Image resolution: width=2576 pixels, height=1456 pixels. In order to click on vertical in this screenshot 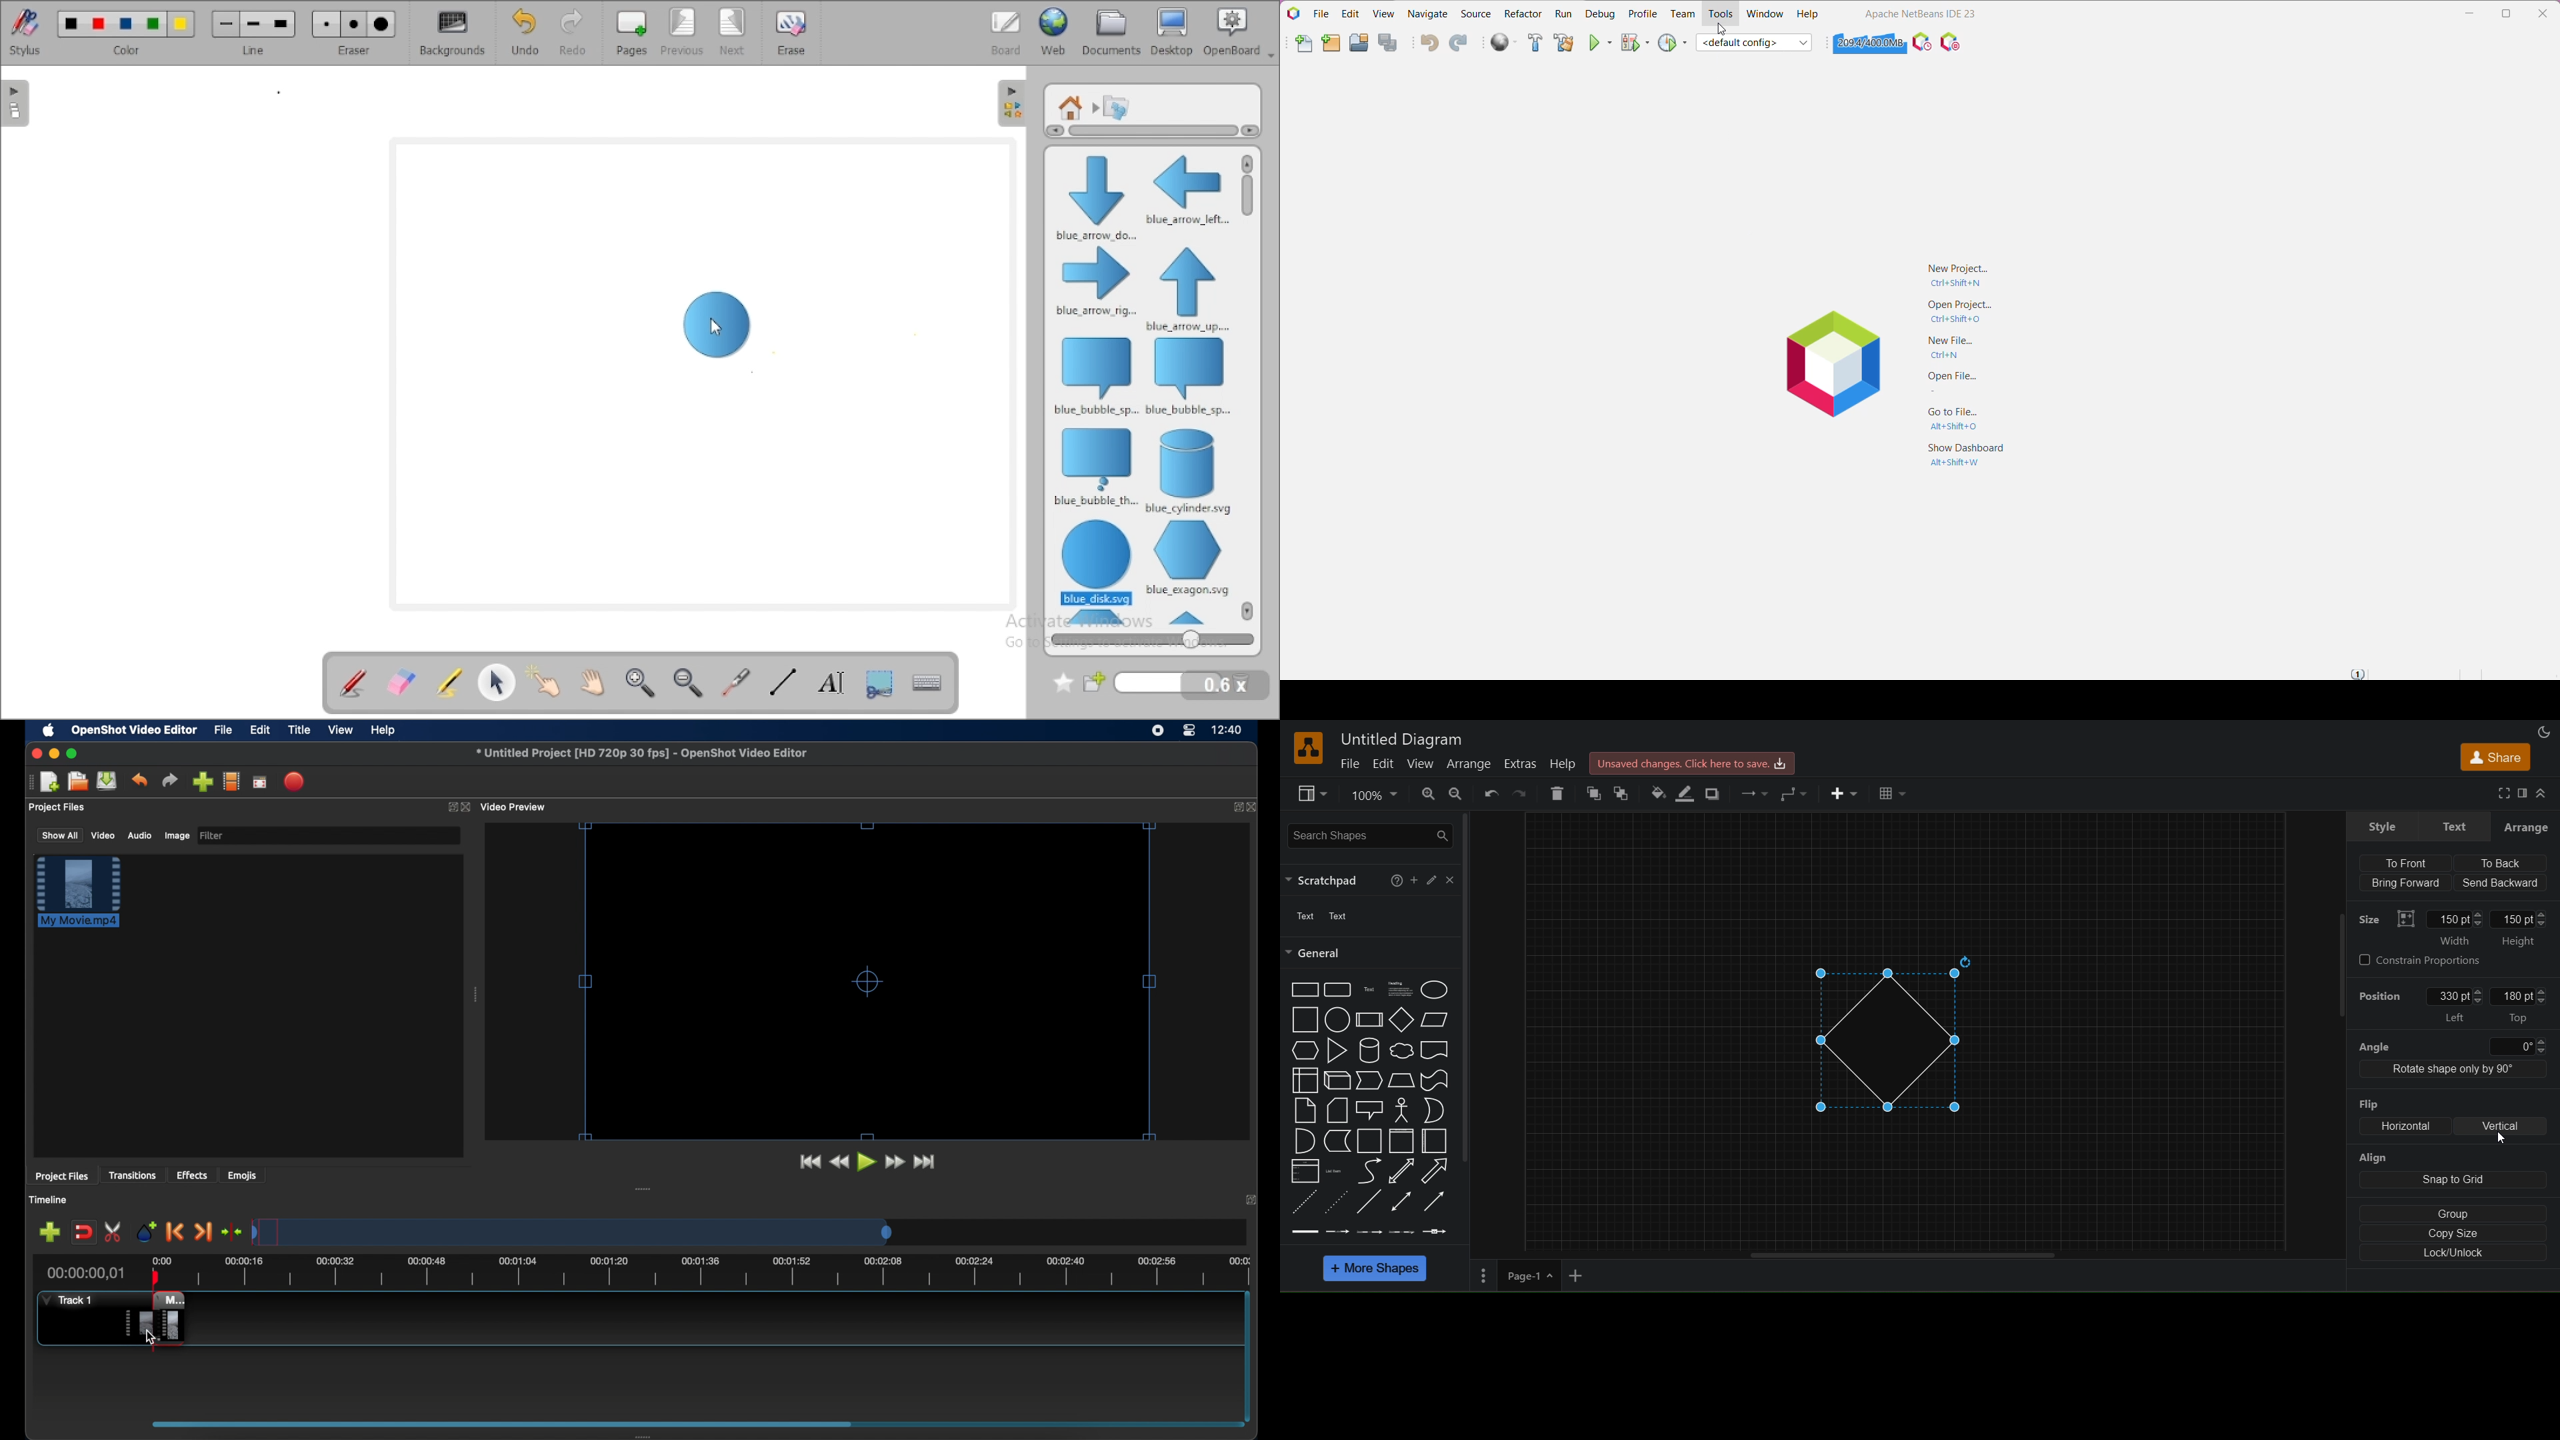, I will do `click(2531, 1155)`.